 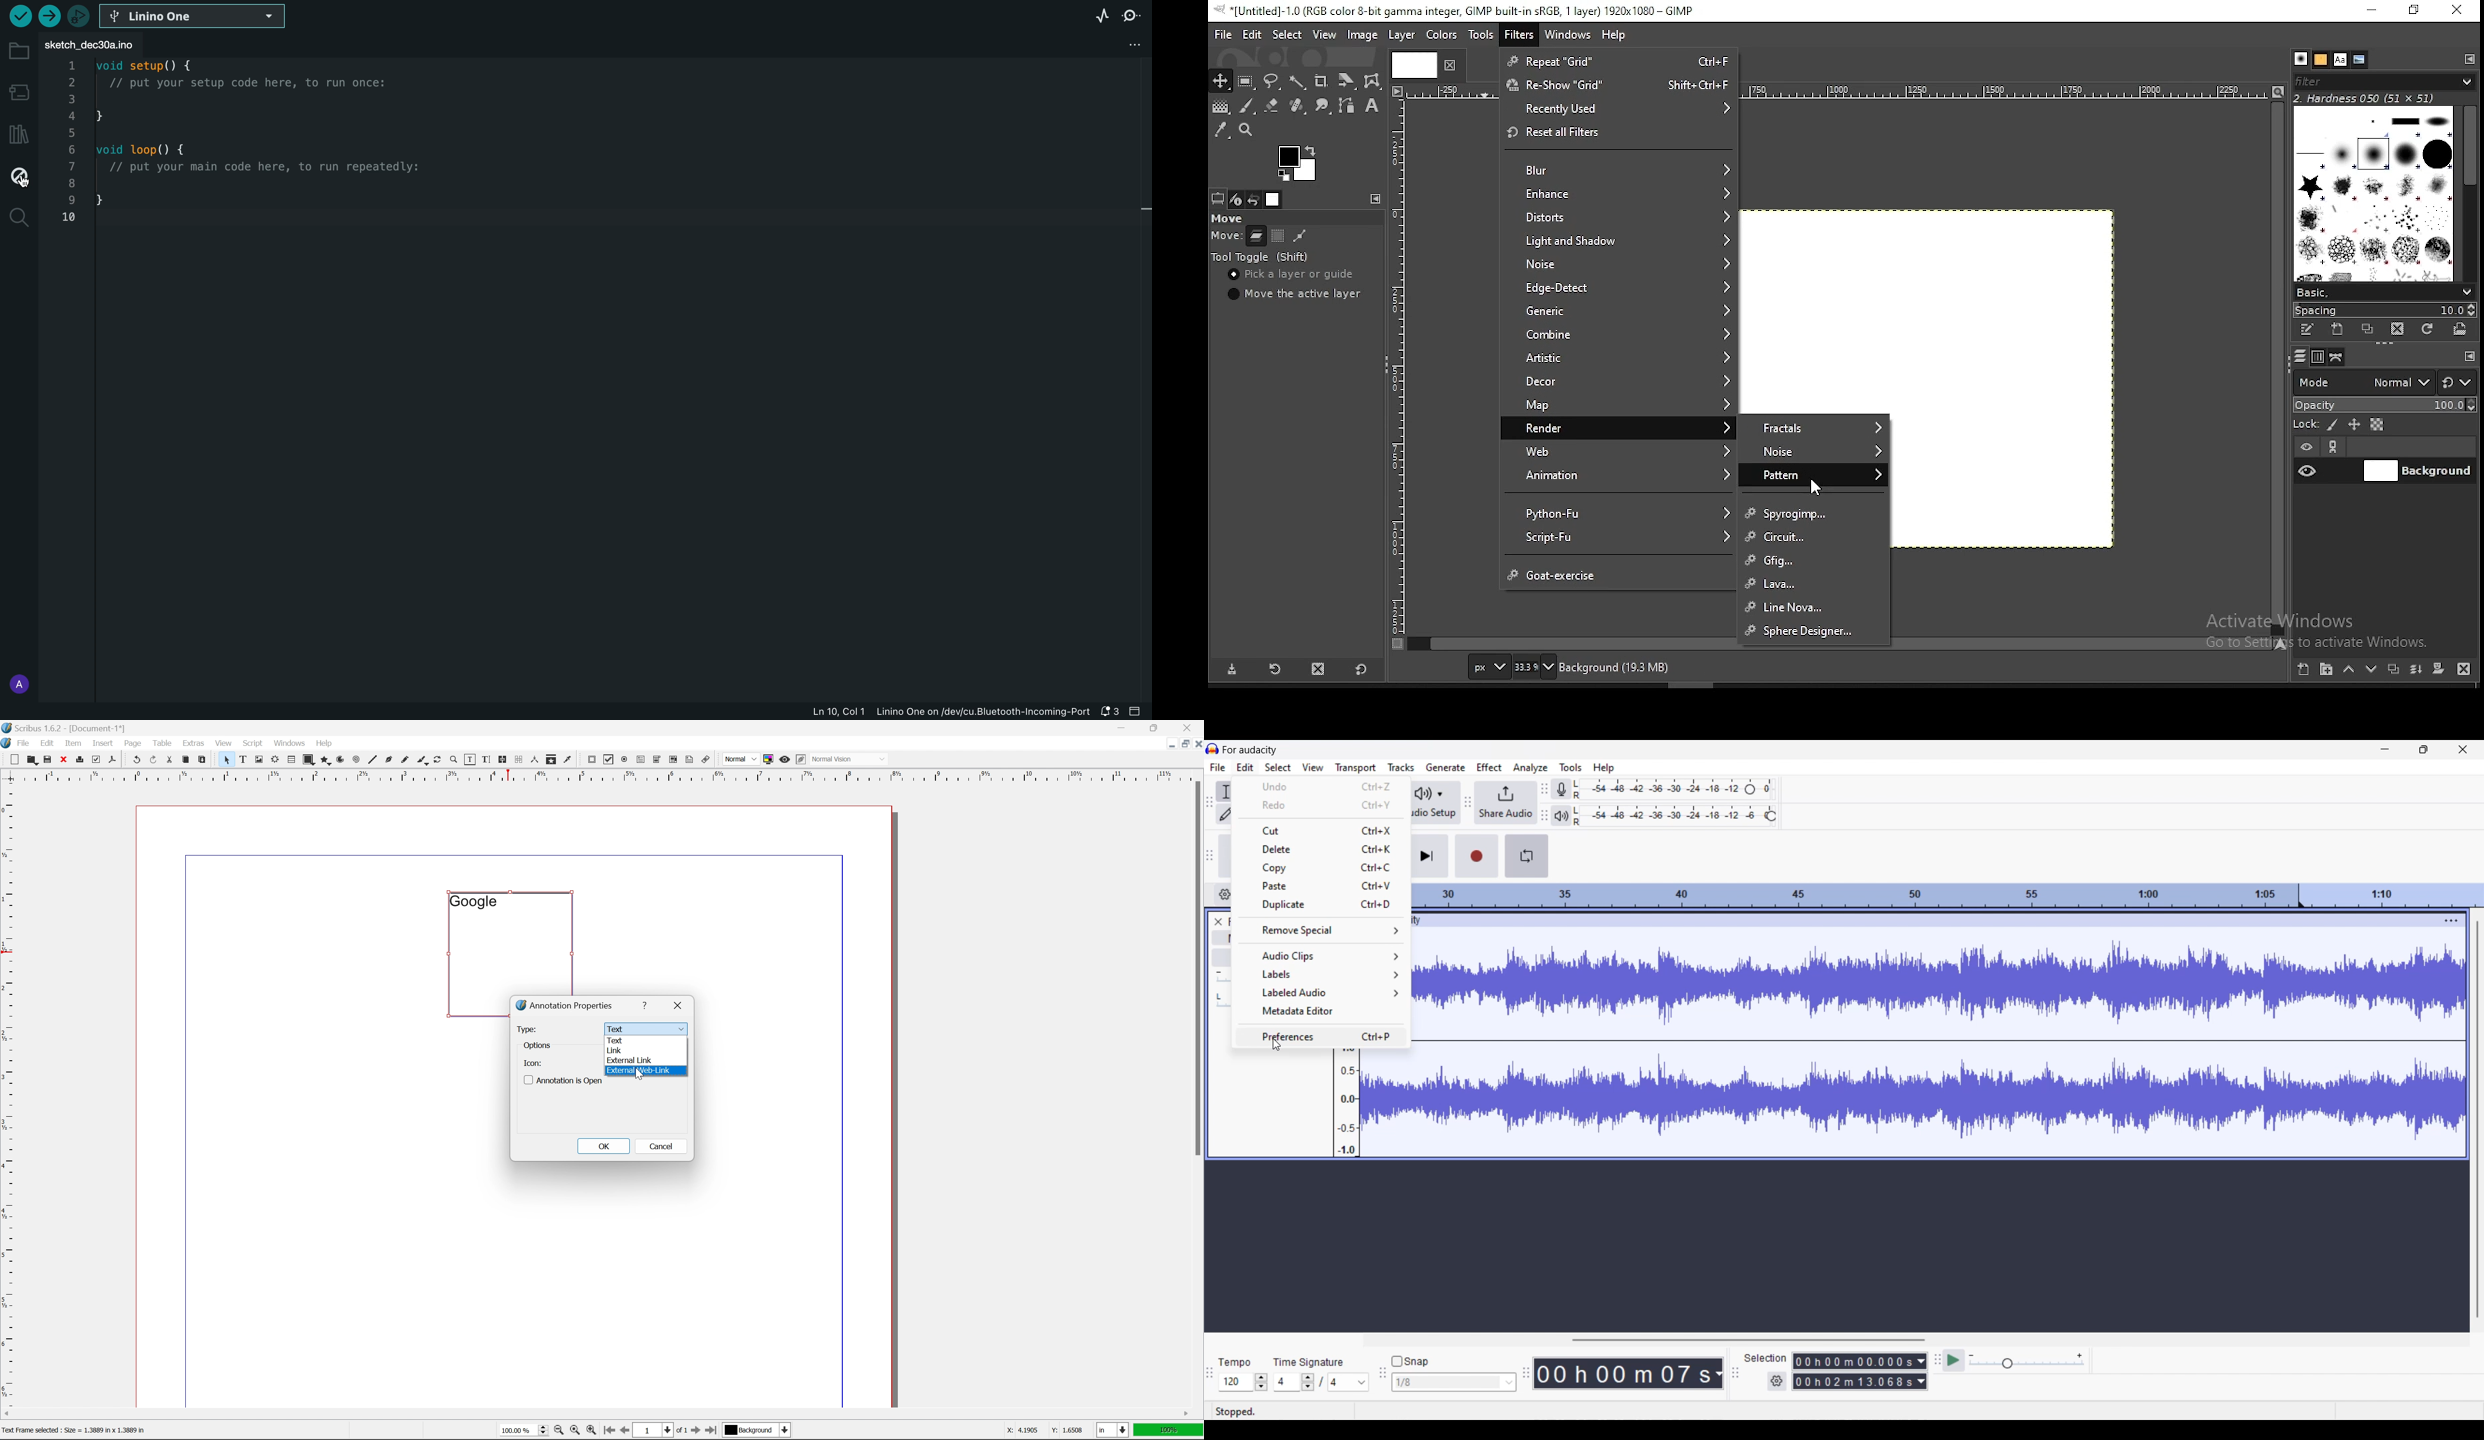 I want to click on icon:, so click(x=533, y=1062).